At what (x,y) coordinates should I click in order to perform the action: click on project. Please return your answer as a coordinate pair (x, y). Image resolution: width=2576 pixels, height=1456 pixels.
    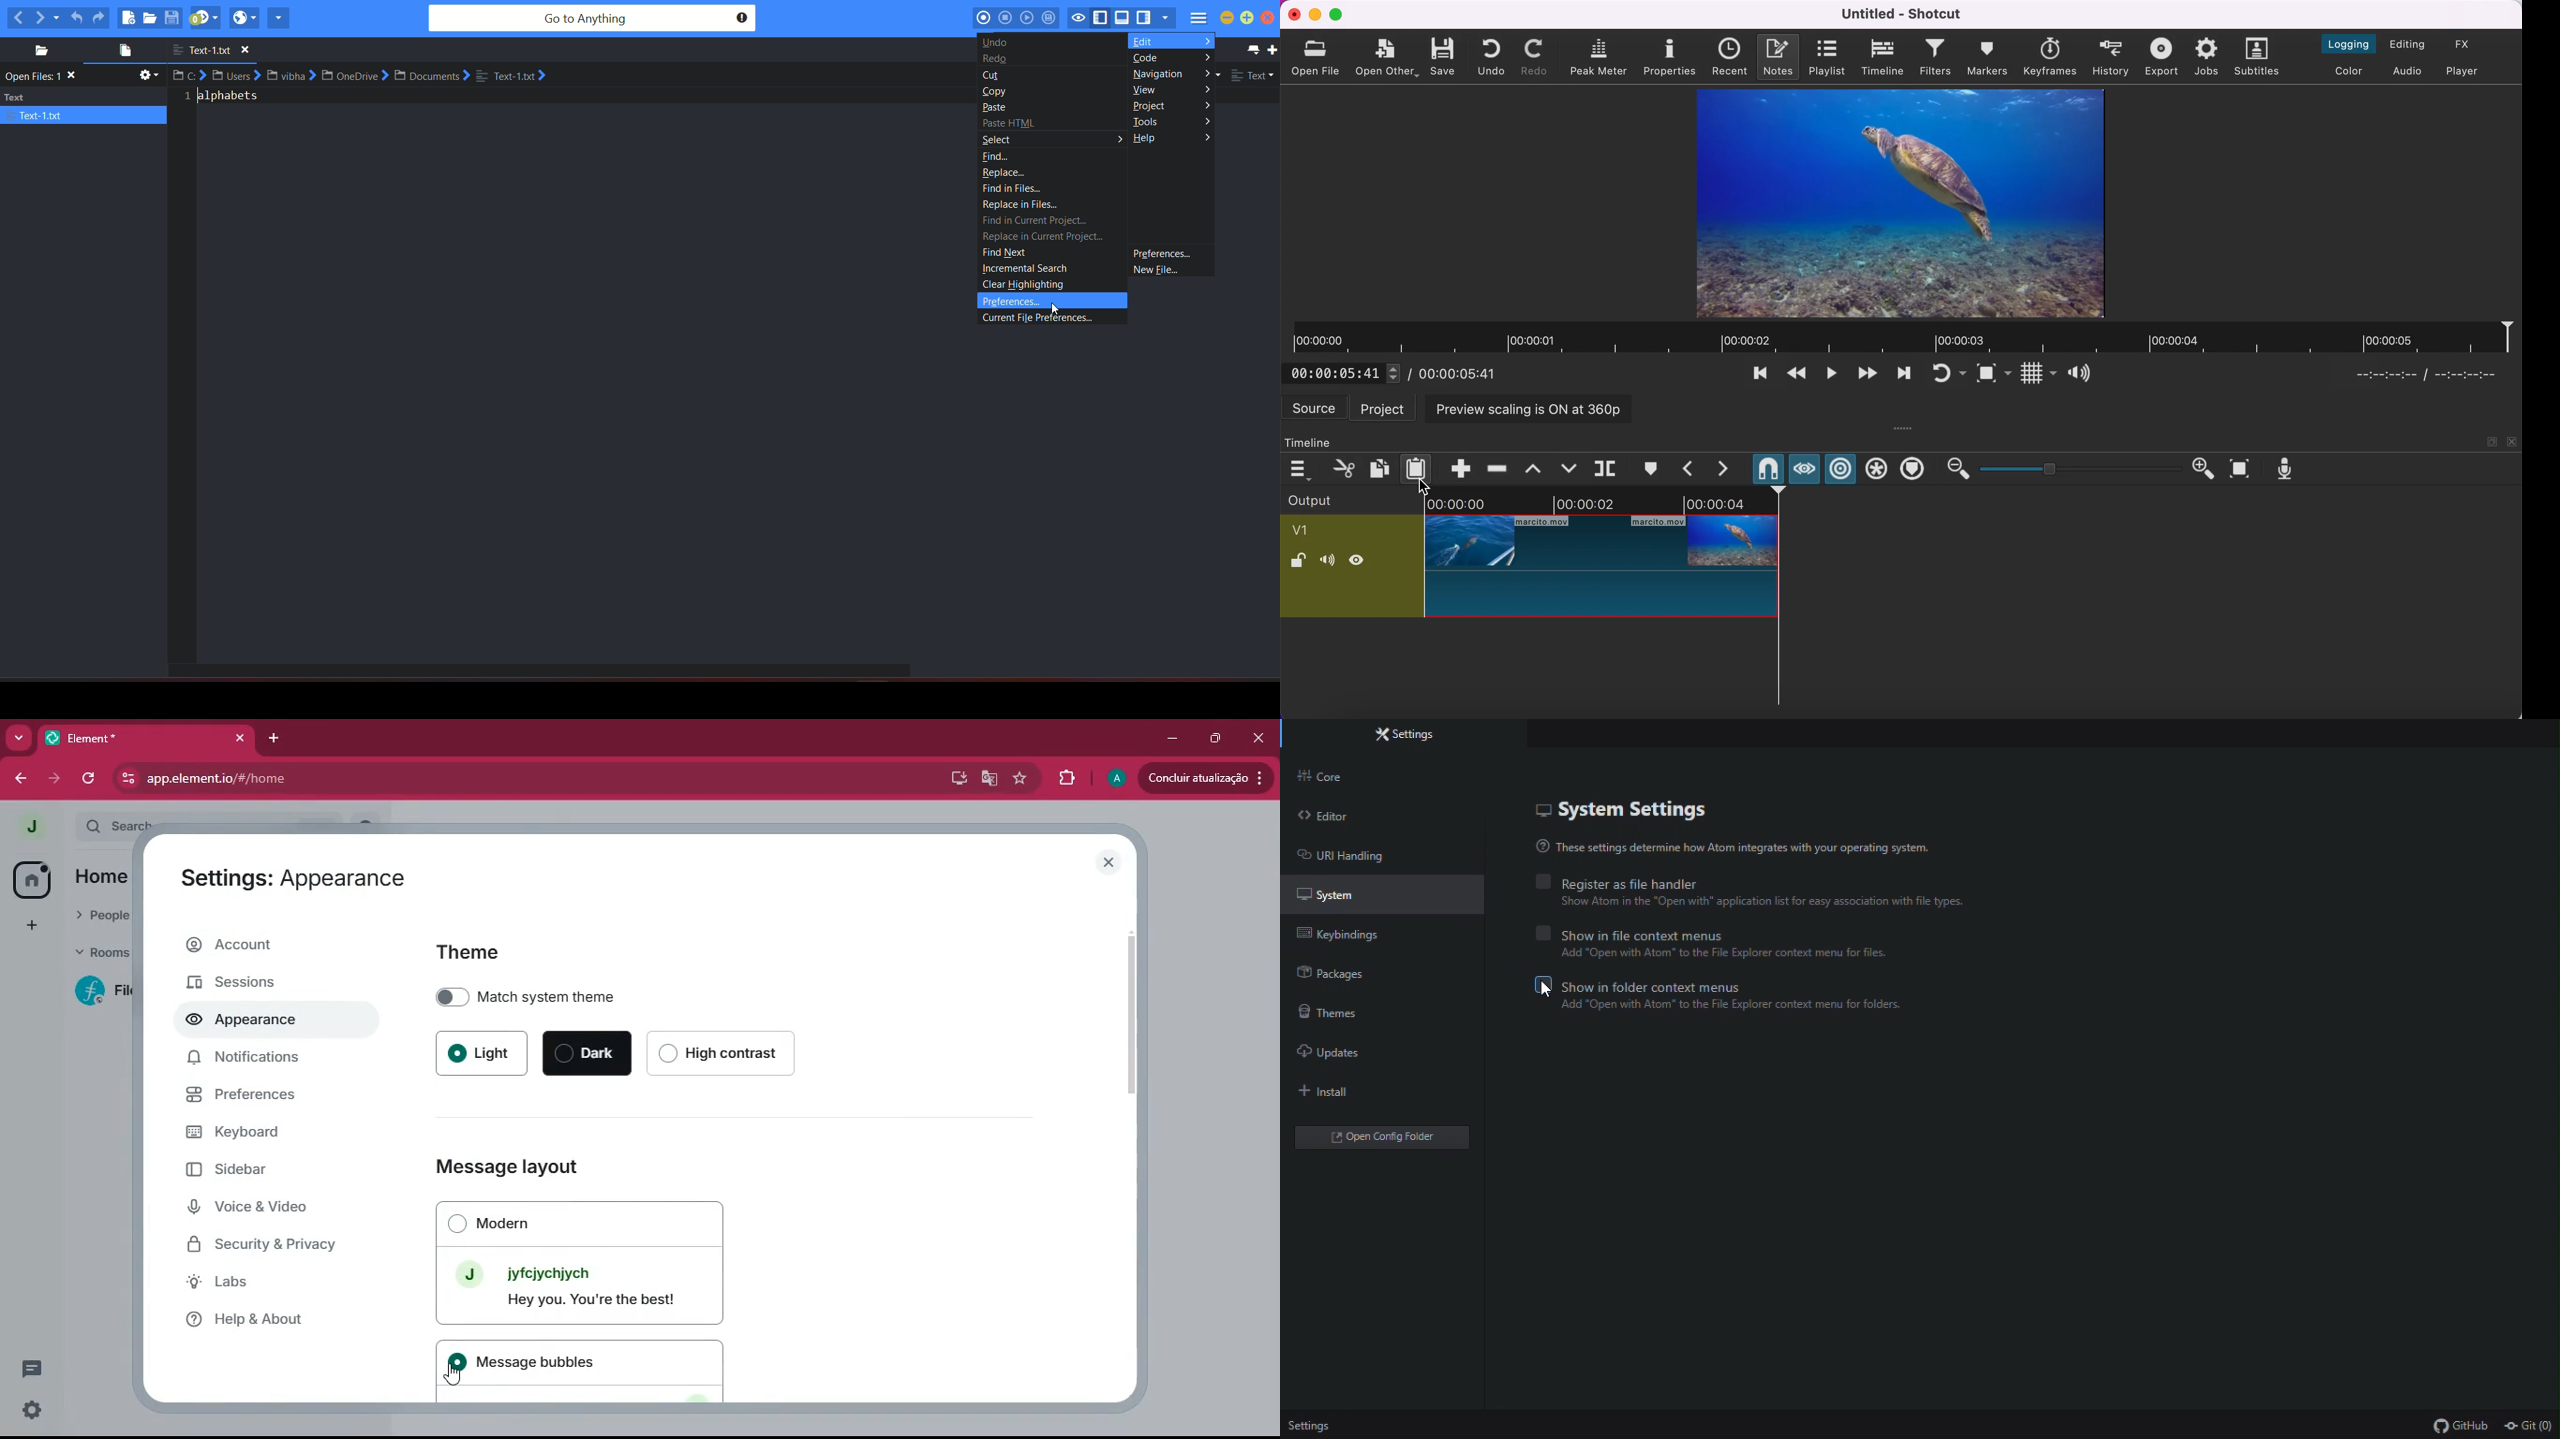
    Looking at the image, I should click on (1384, 409).